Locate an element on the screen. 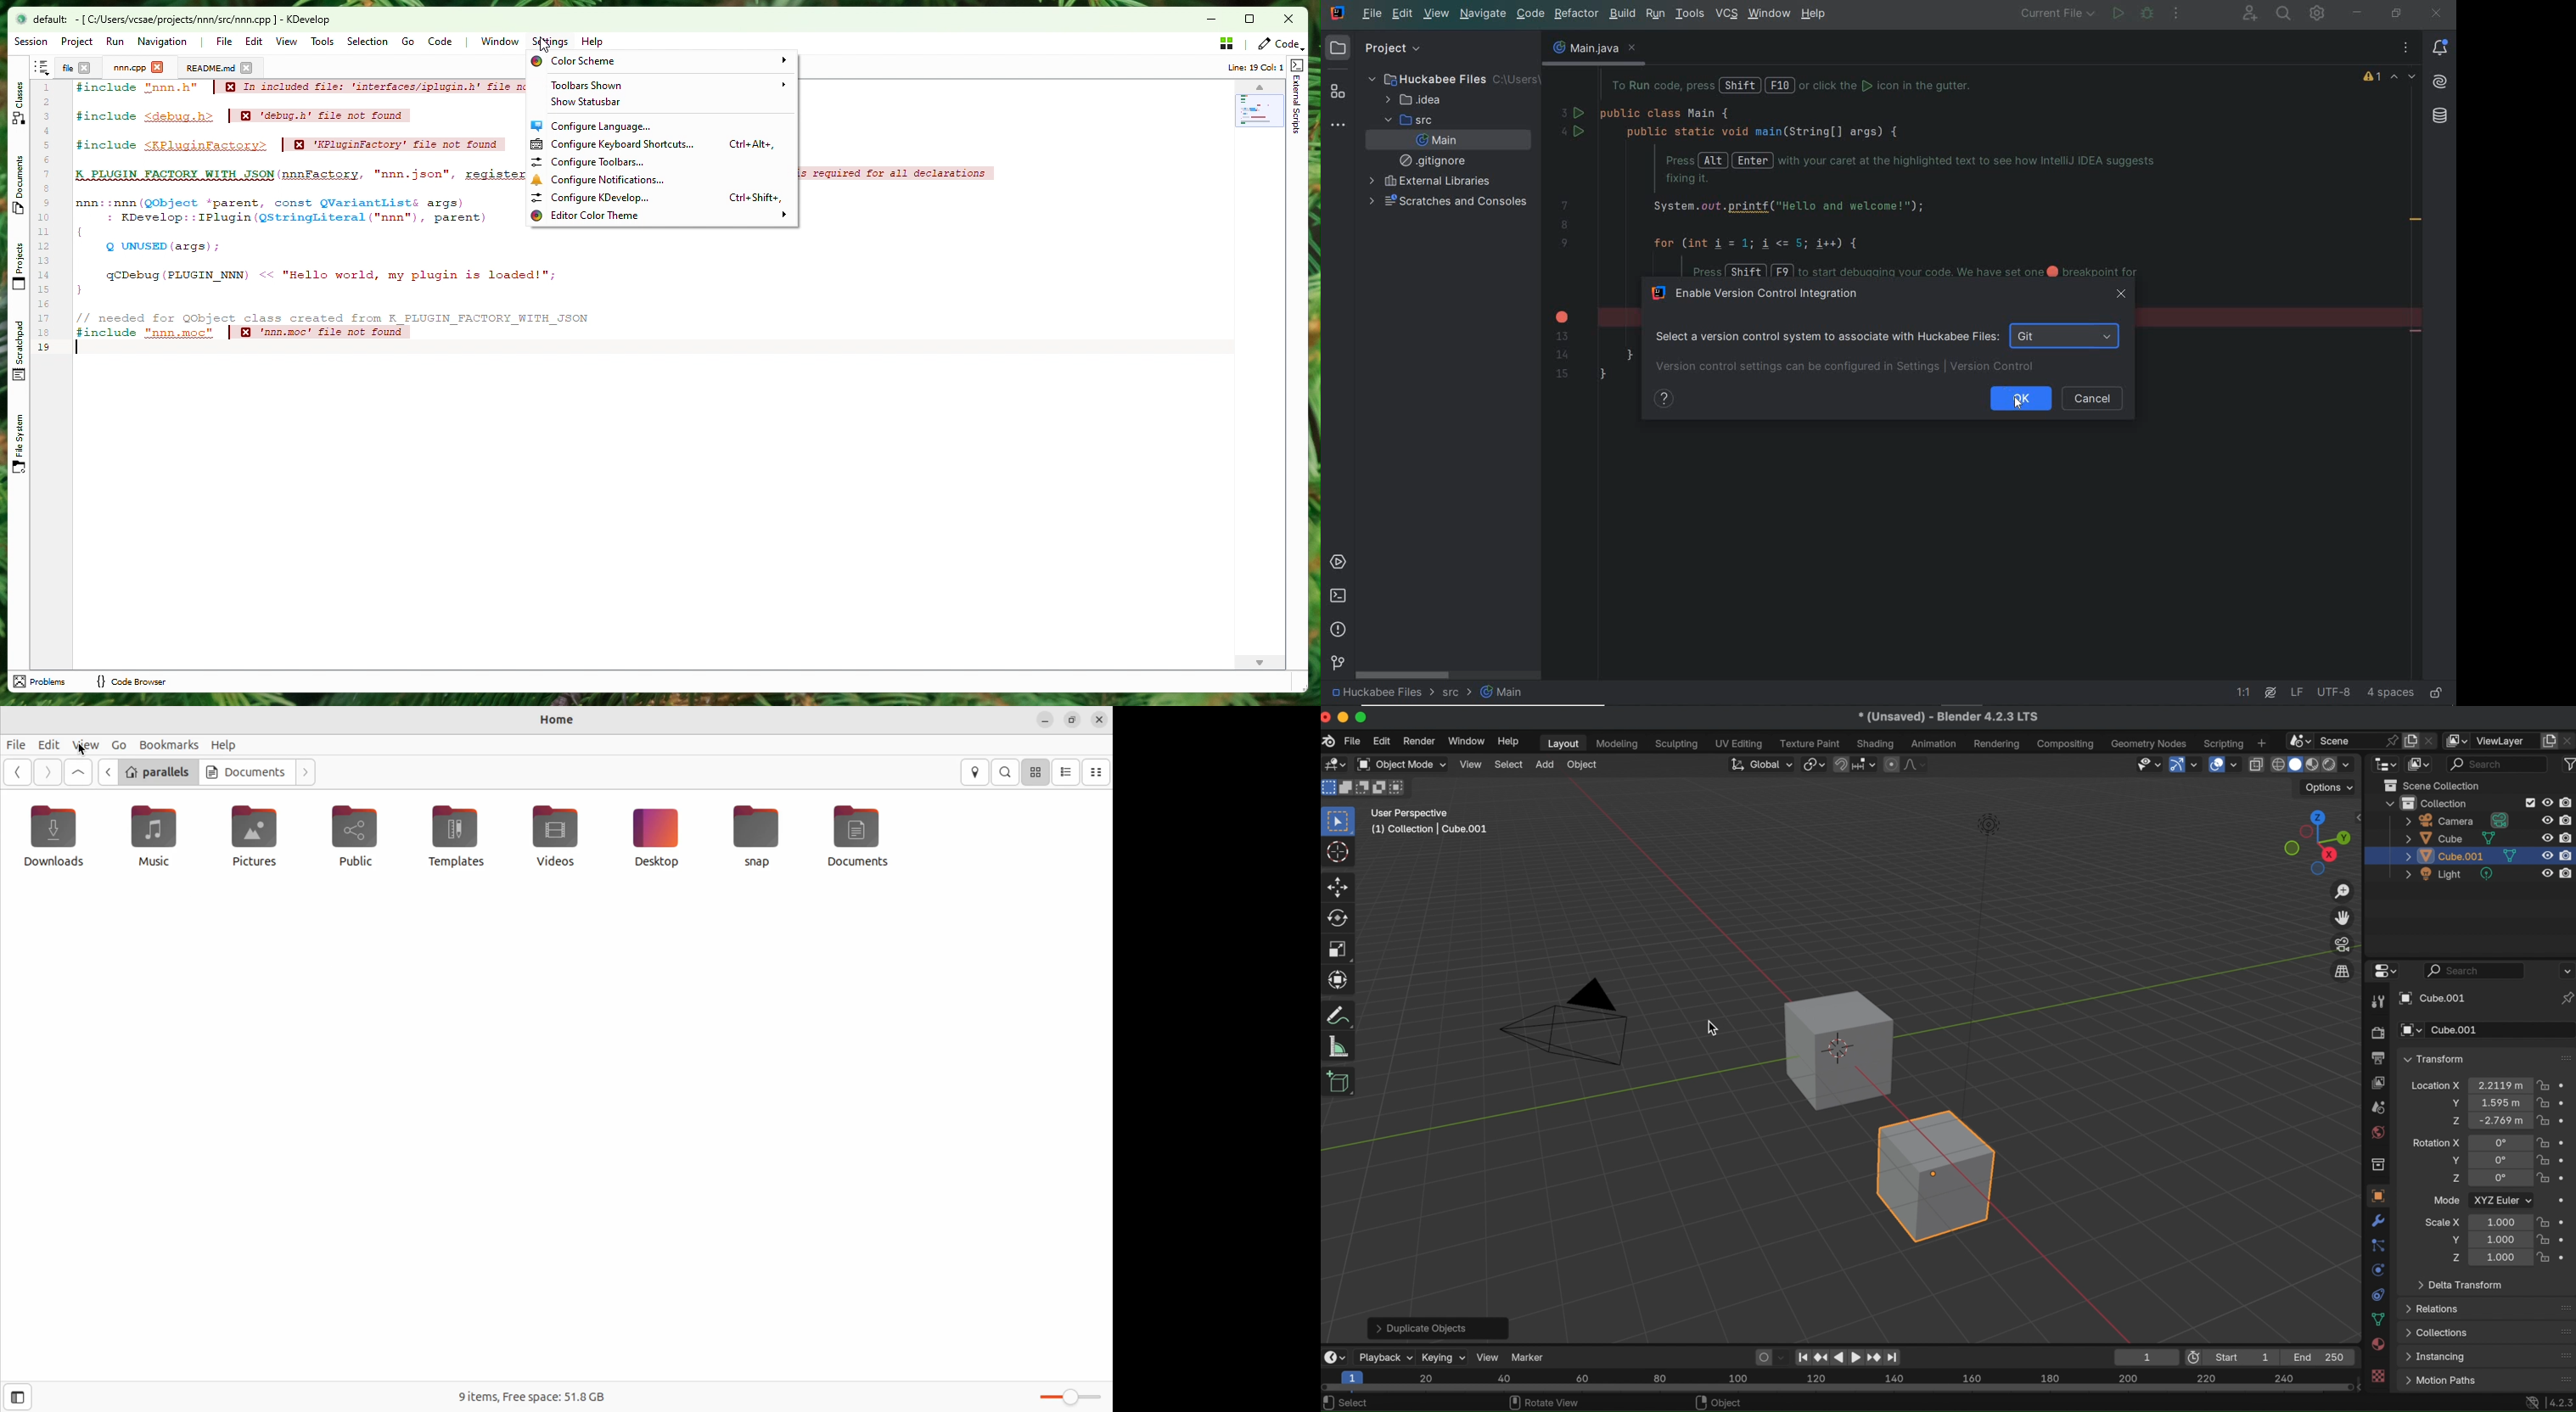 Image resolution: width=2576 pixels, height=1428 pixels. show overlays is located at coordinates (2215, 764).